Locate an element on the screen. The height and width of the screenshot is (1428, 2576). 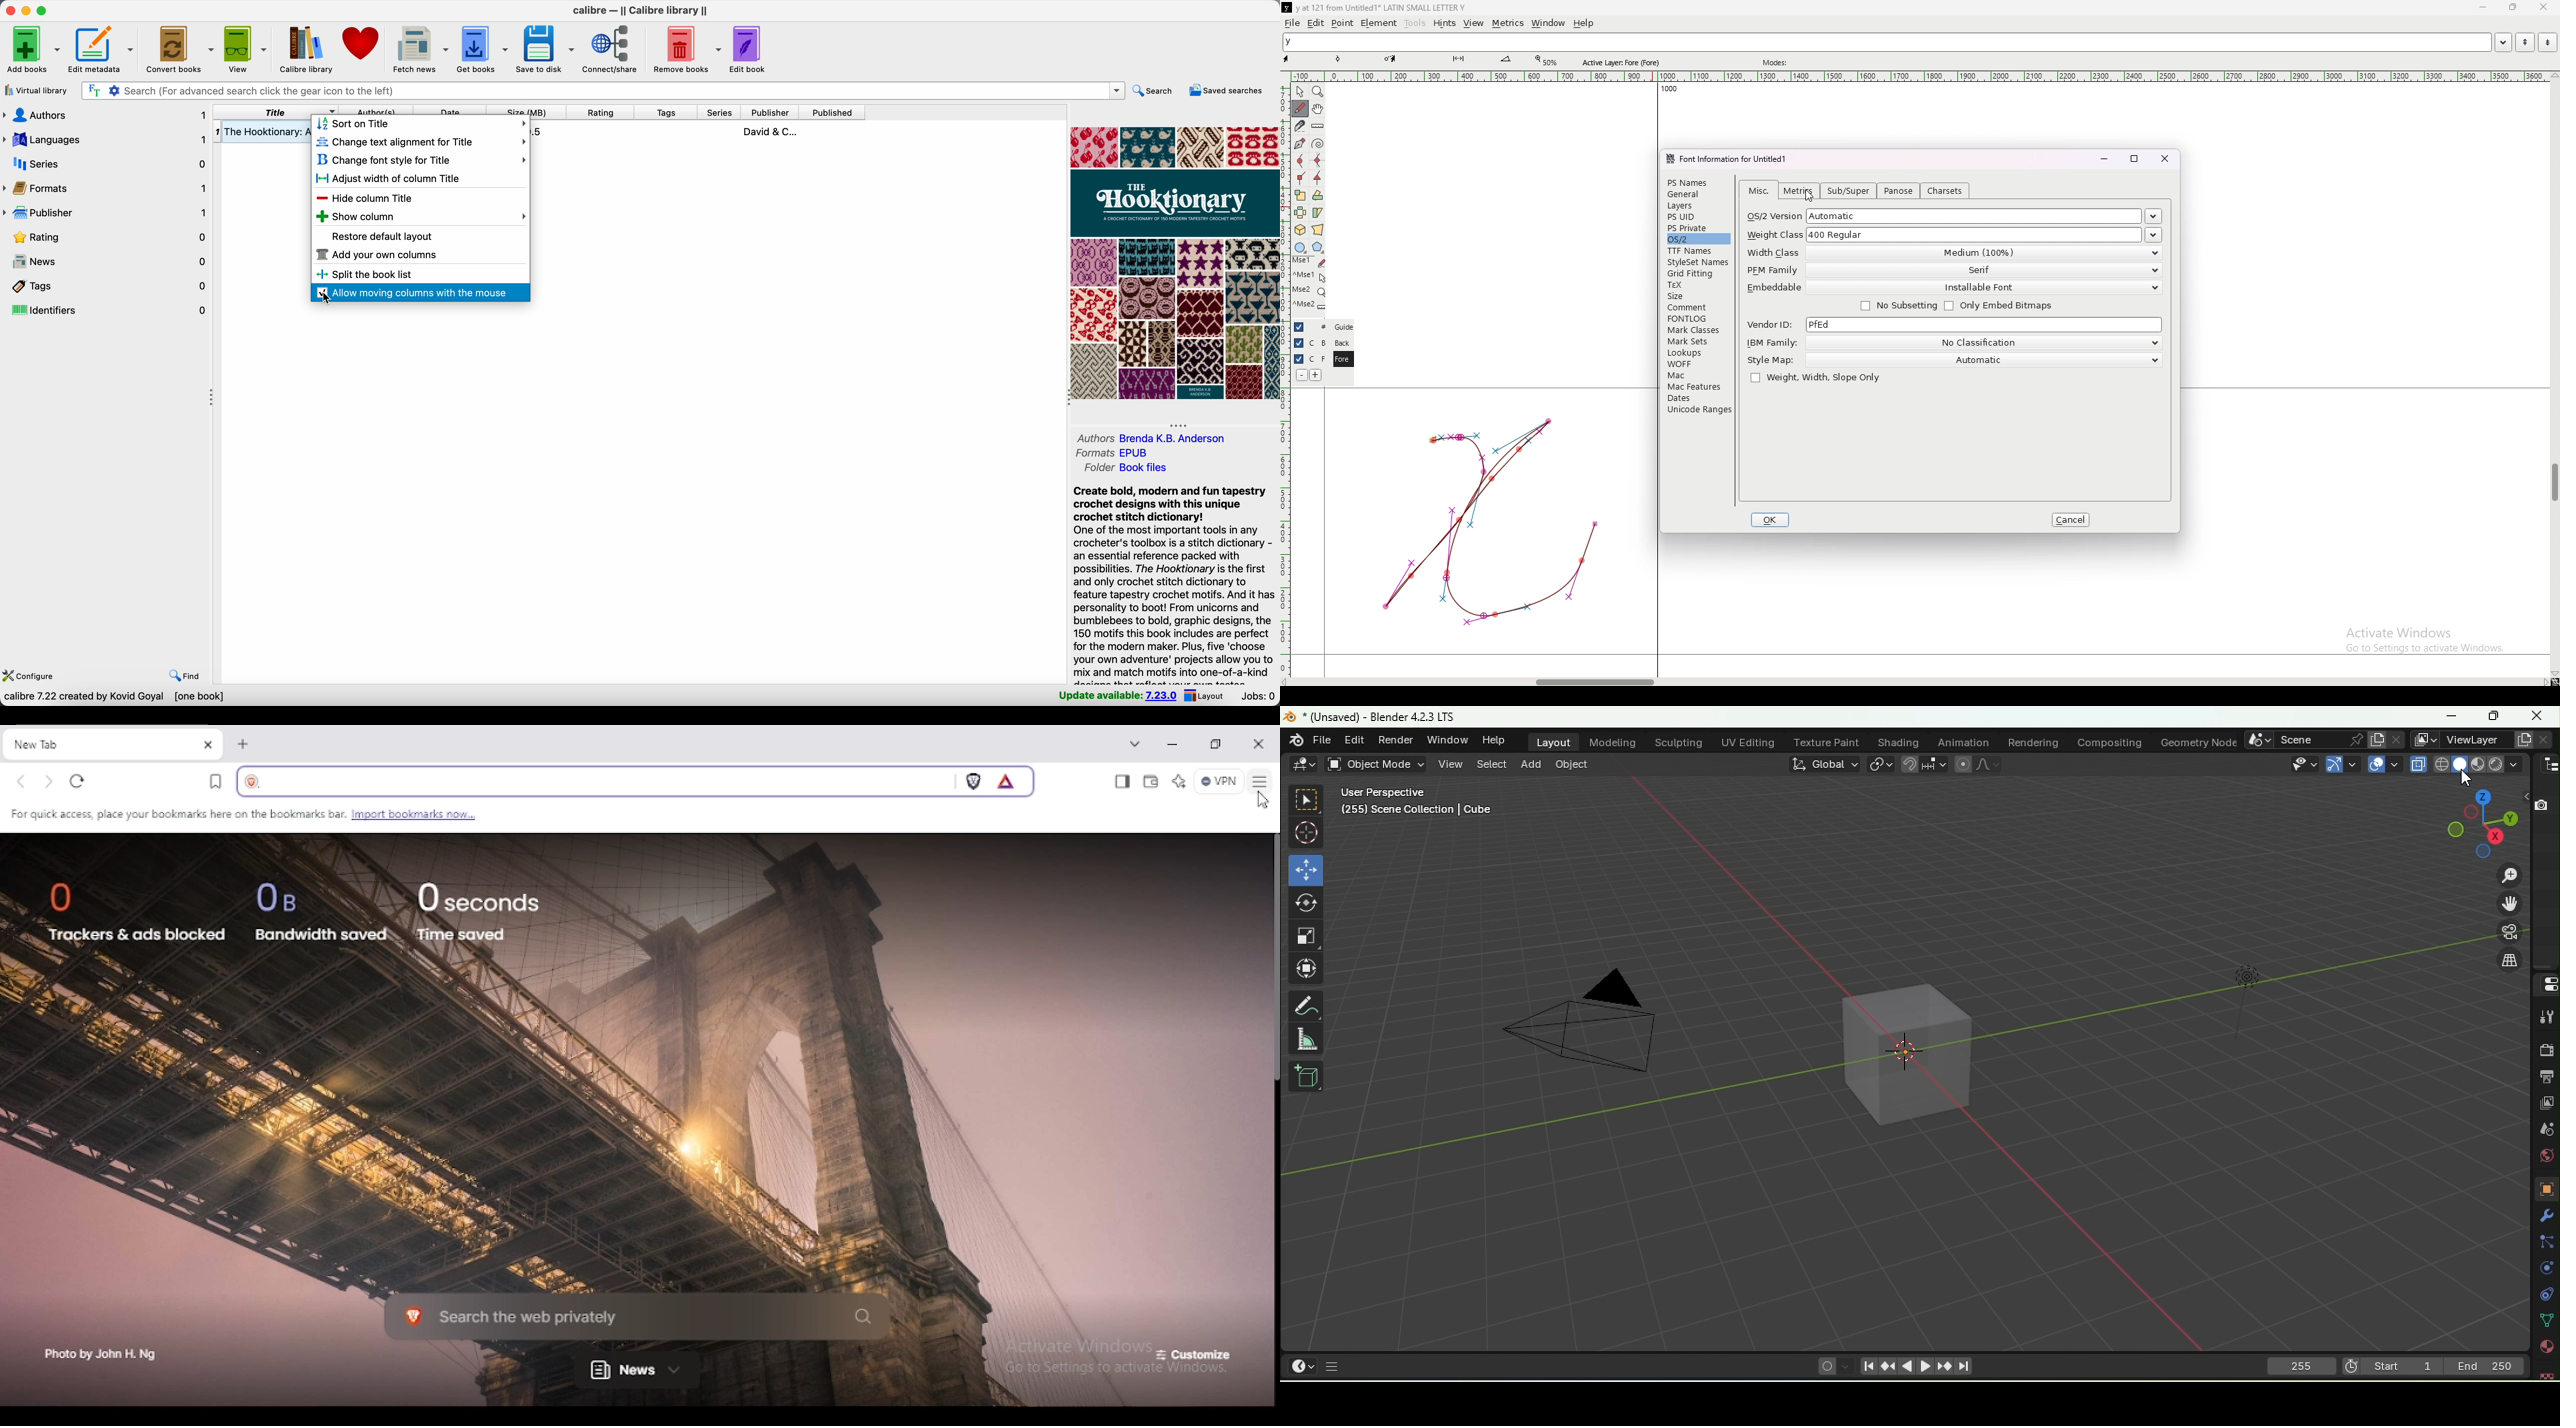
add a tangent point is located at coordinates (1318, 179).